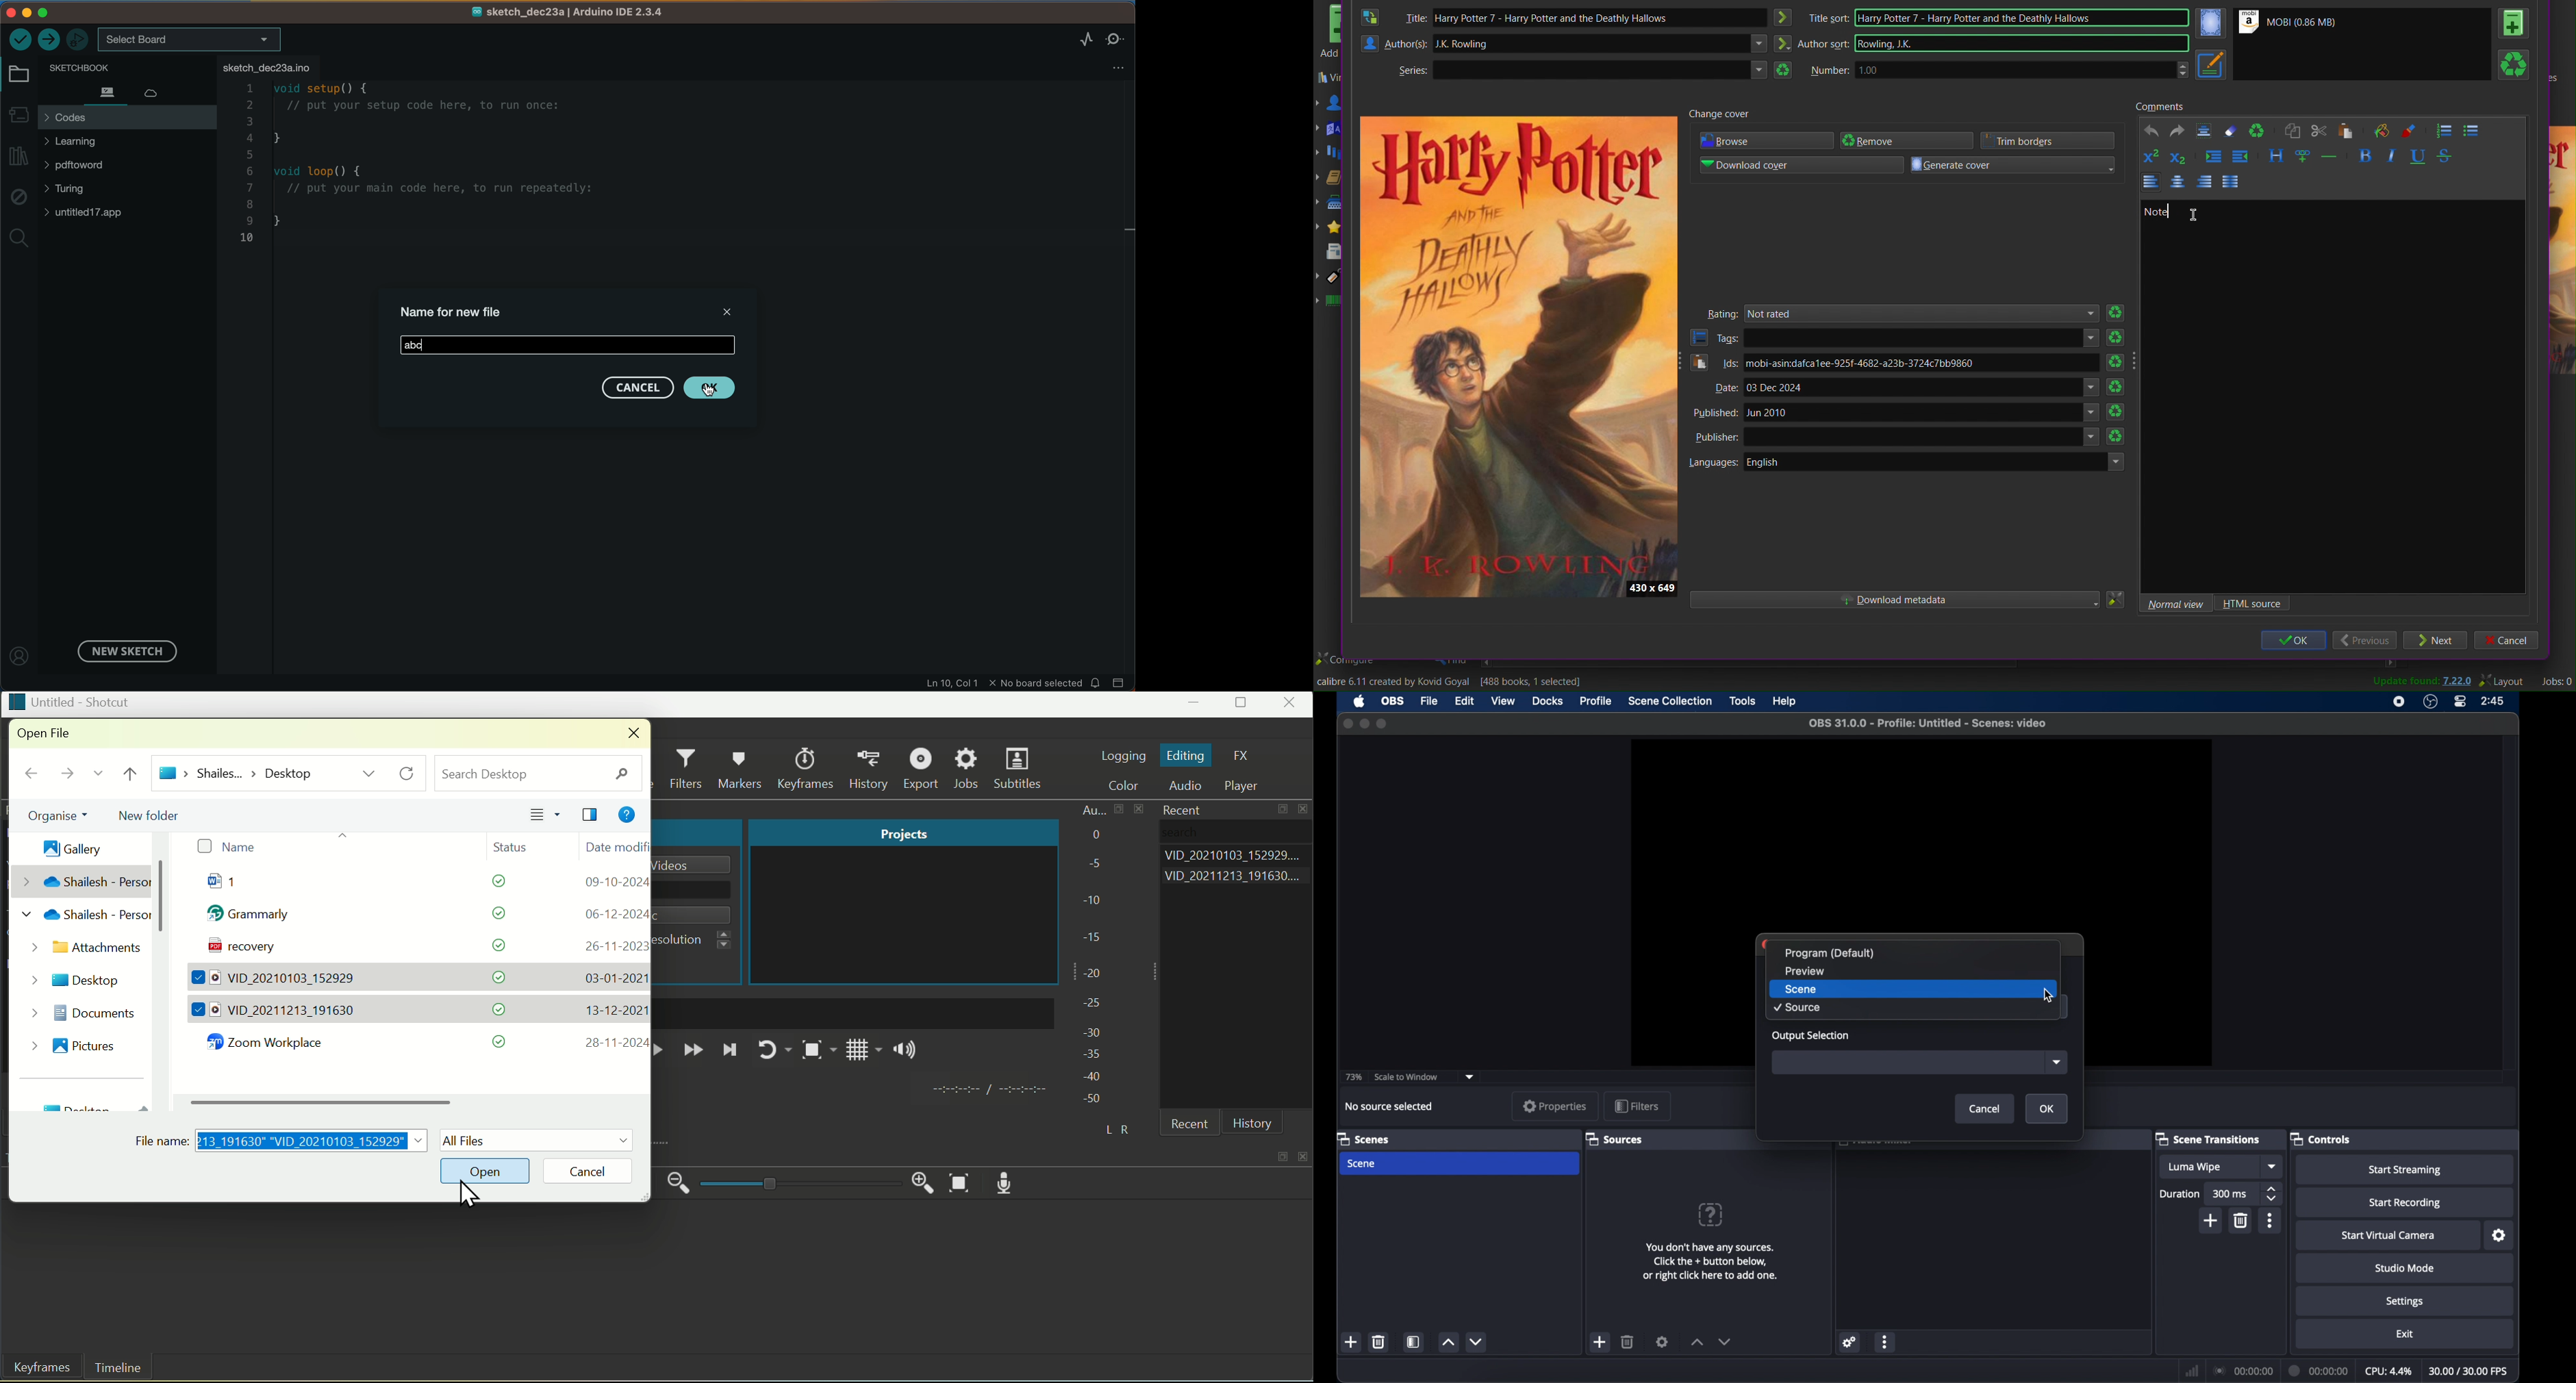 The height and width of the screenshot is (1400, 2576). I want to click on add, so click(1600, 1342).